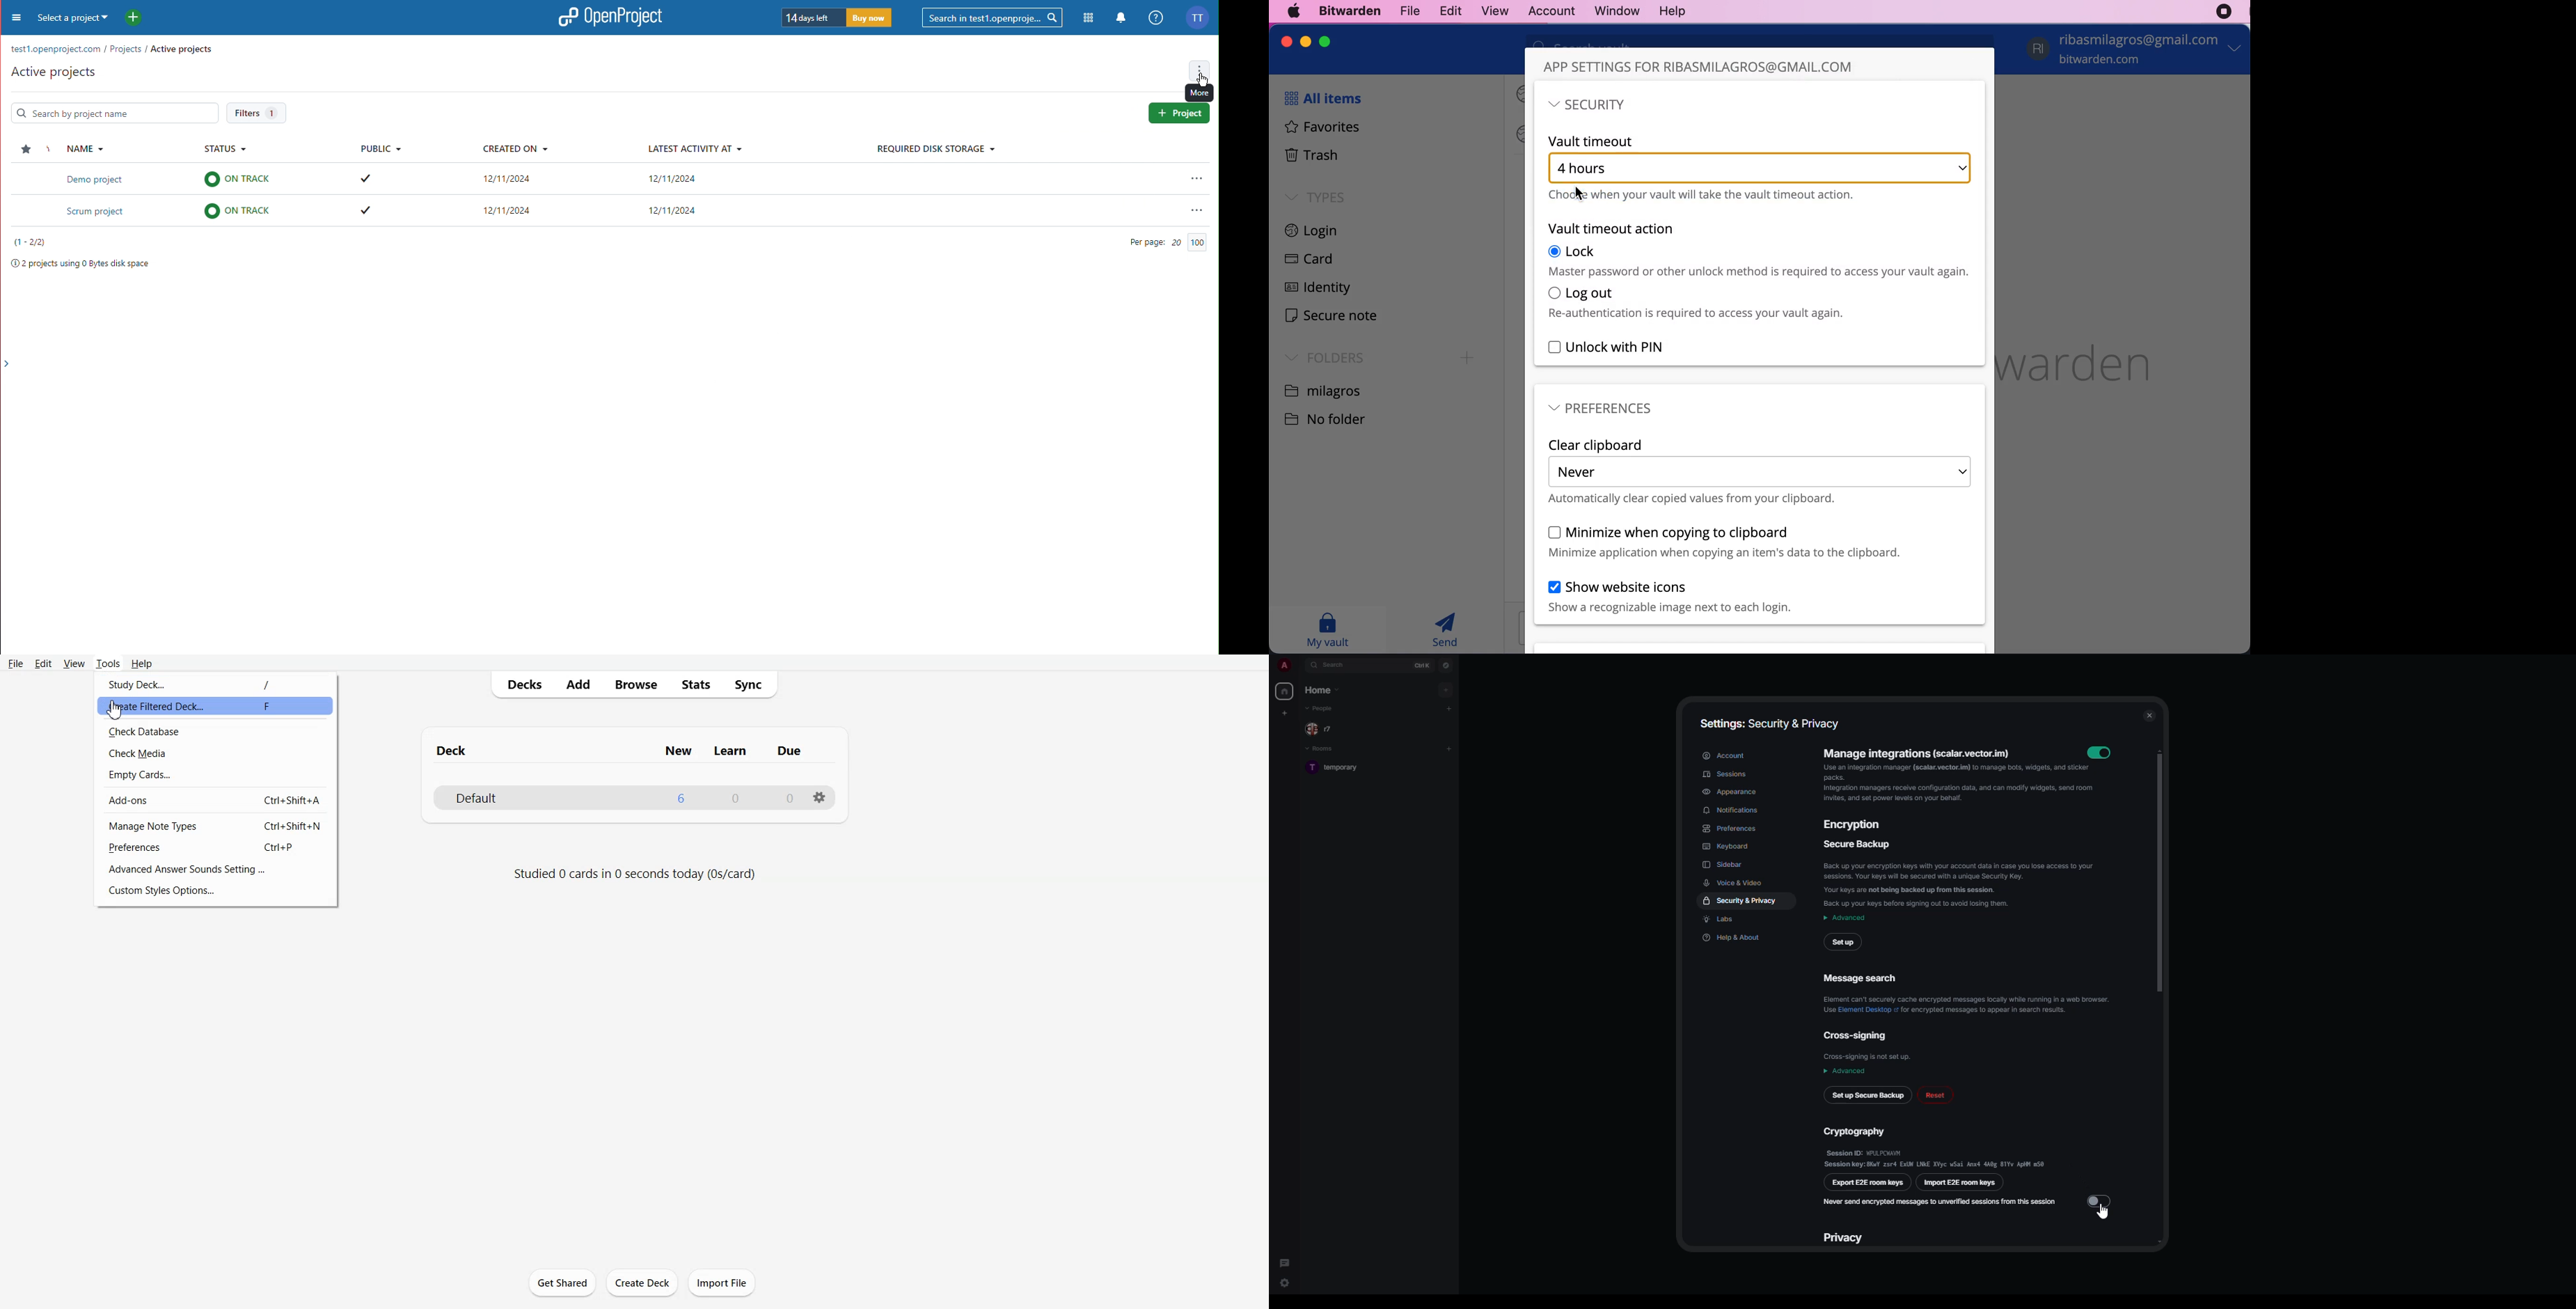 The width and height of the screenshot is (2576, 1316). Describe the element at coordinates (1202, 92) in the screenshot. I see `View` at that location.